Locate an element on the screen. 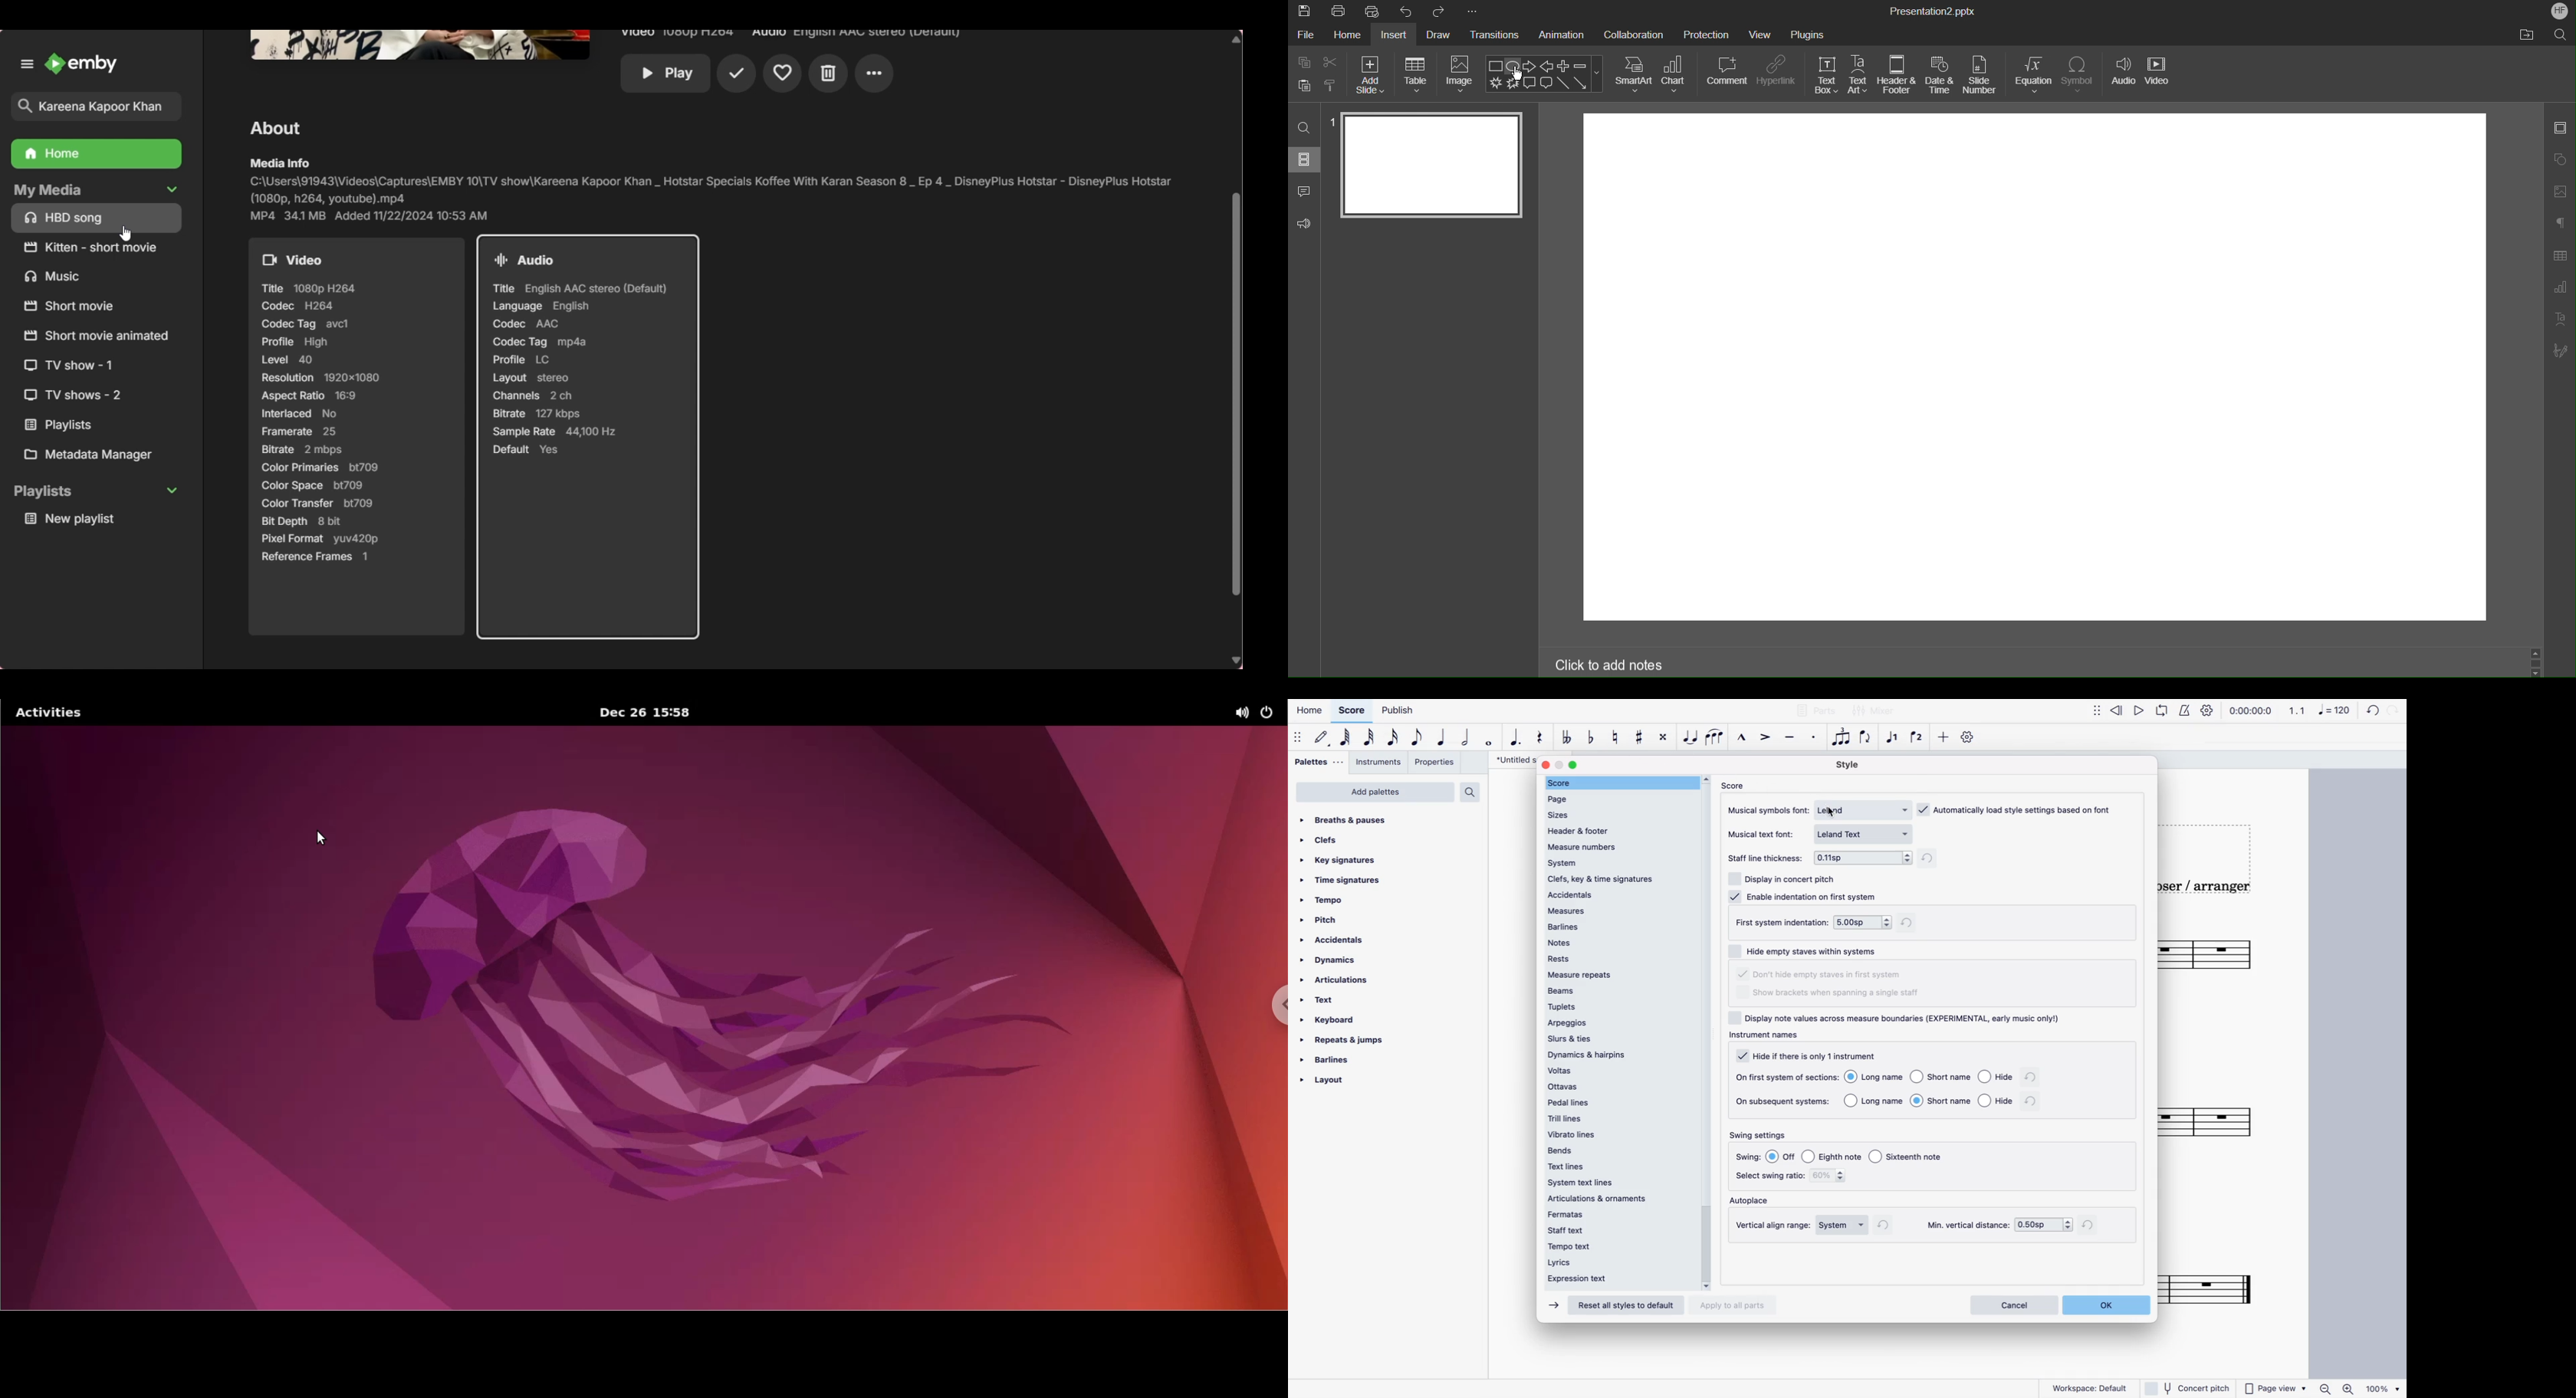 This screenshot has width=2576, height=1400. hide empty staves is located at coordinates (1822, 975).